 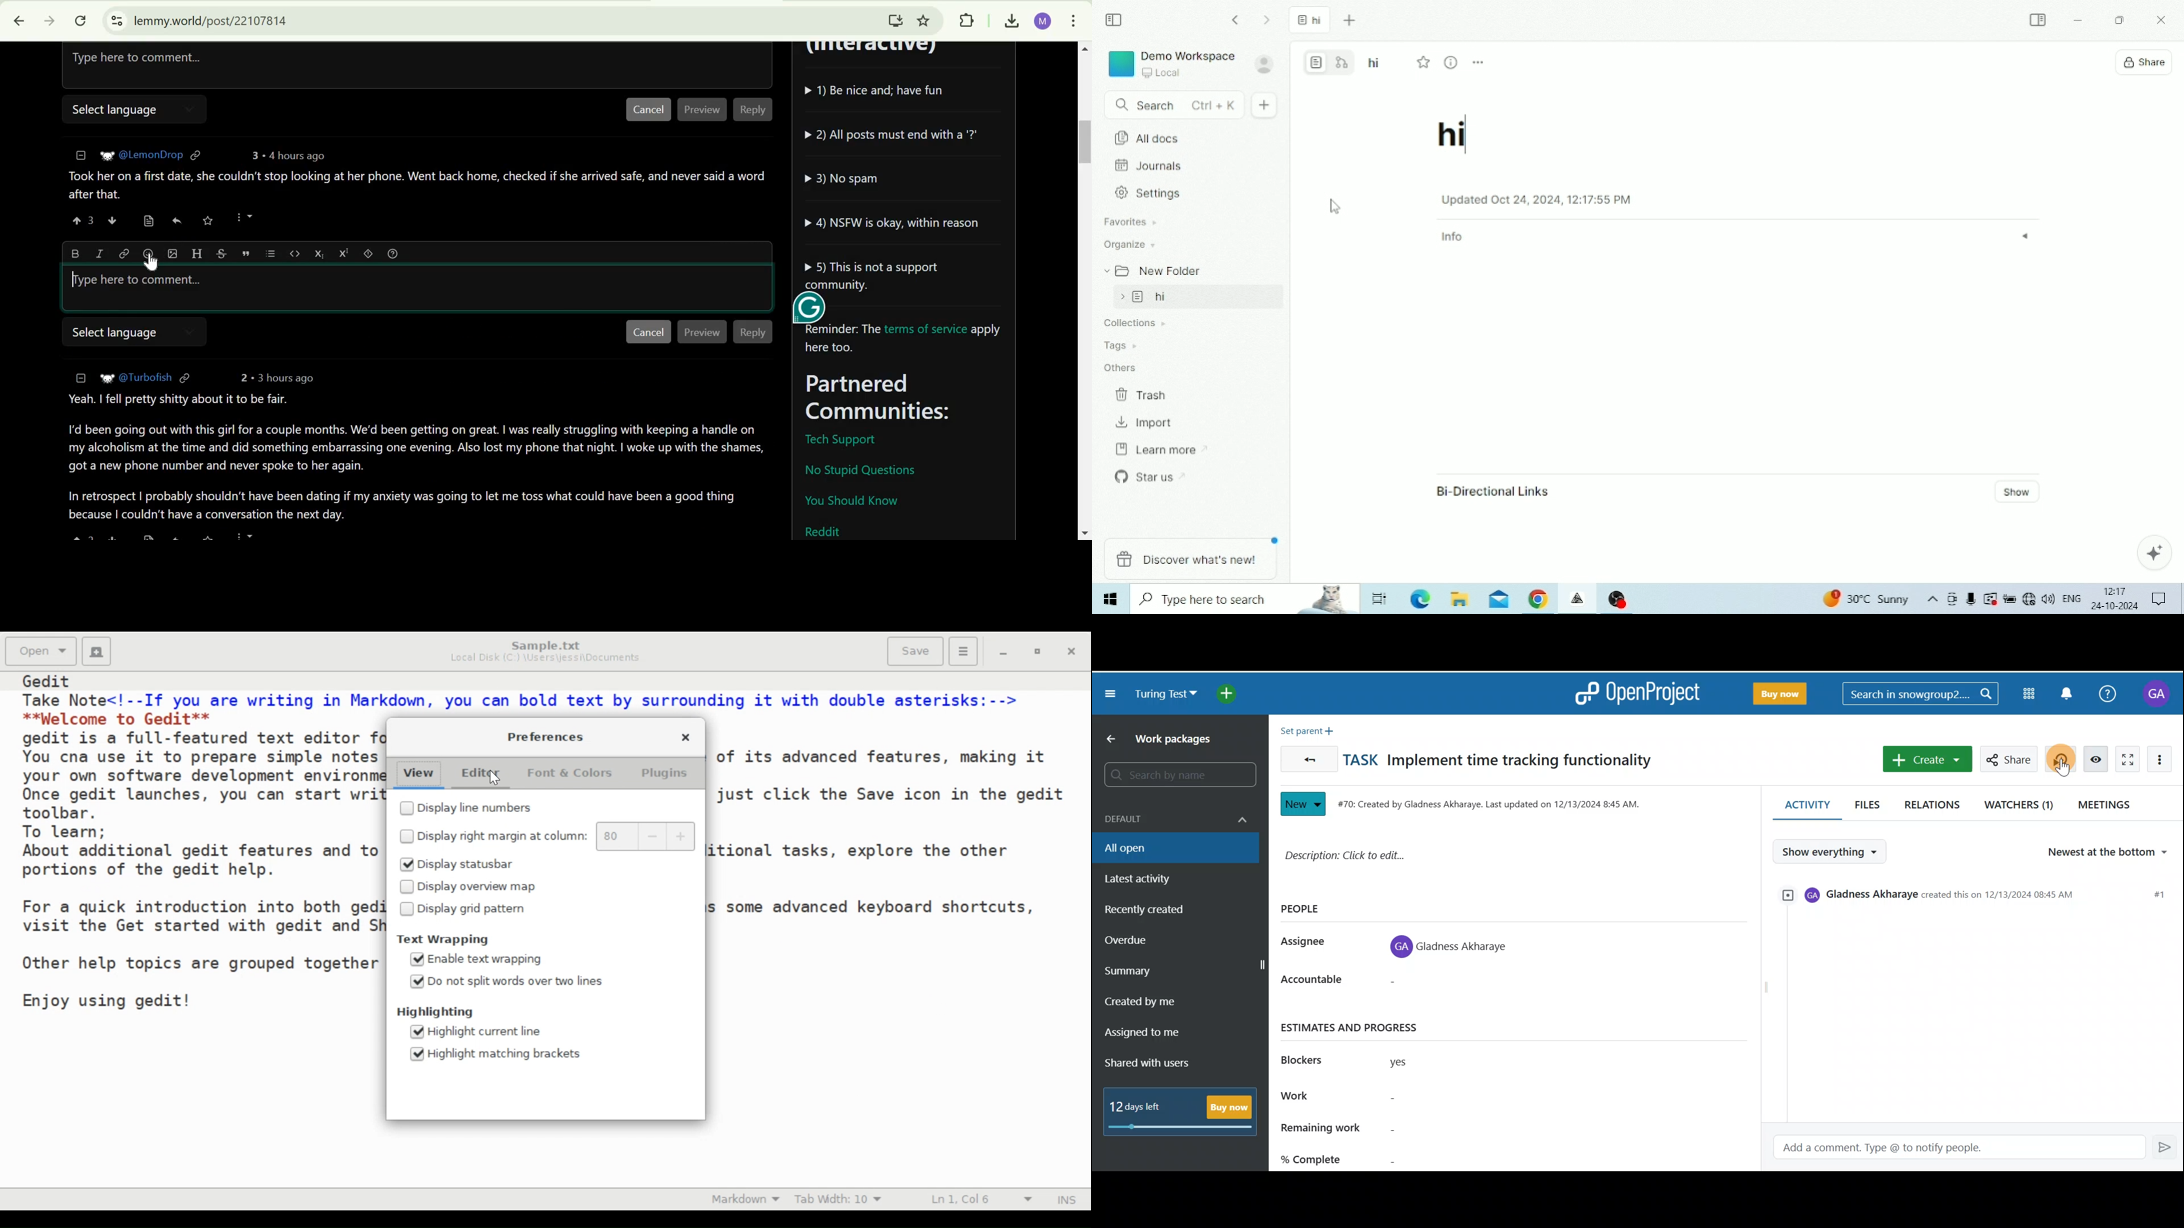 What do you see at coordinates (2106, 692) in the screenshot?
I see `Help` at bounding box center [2106, 692].